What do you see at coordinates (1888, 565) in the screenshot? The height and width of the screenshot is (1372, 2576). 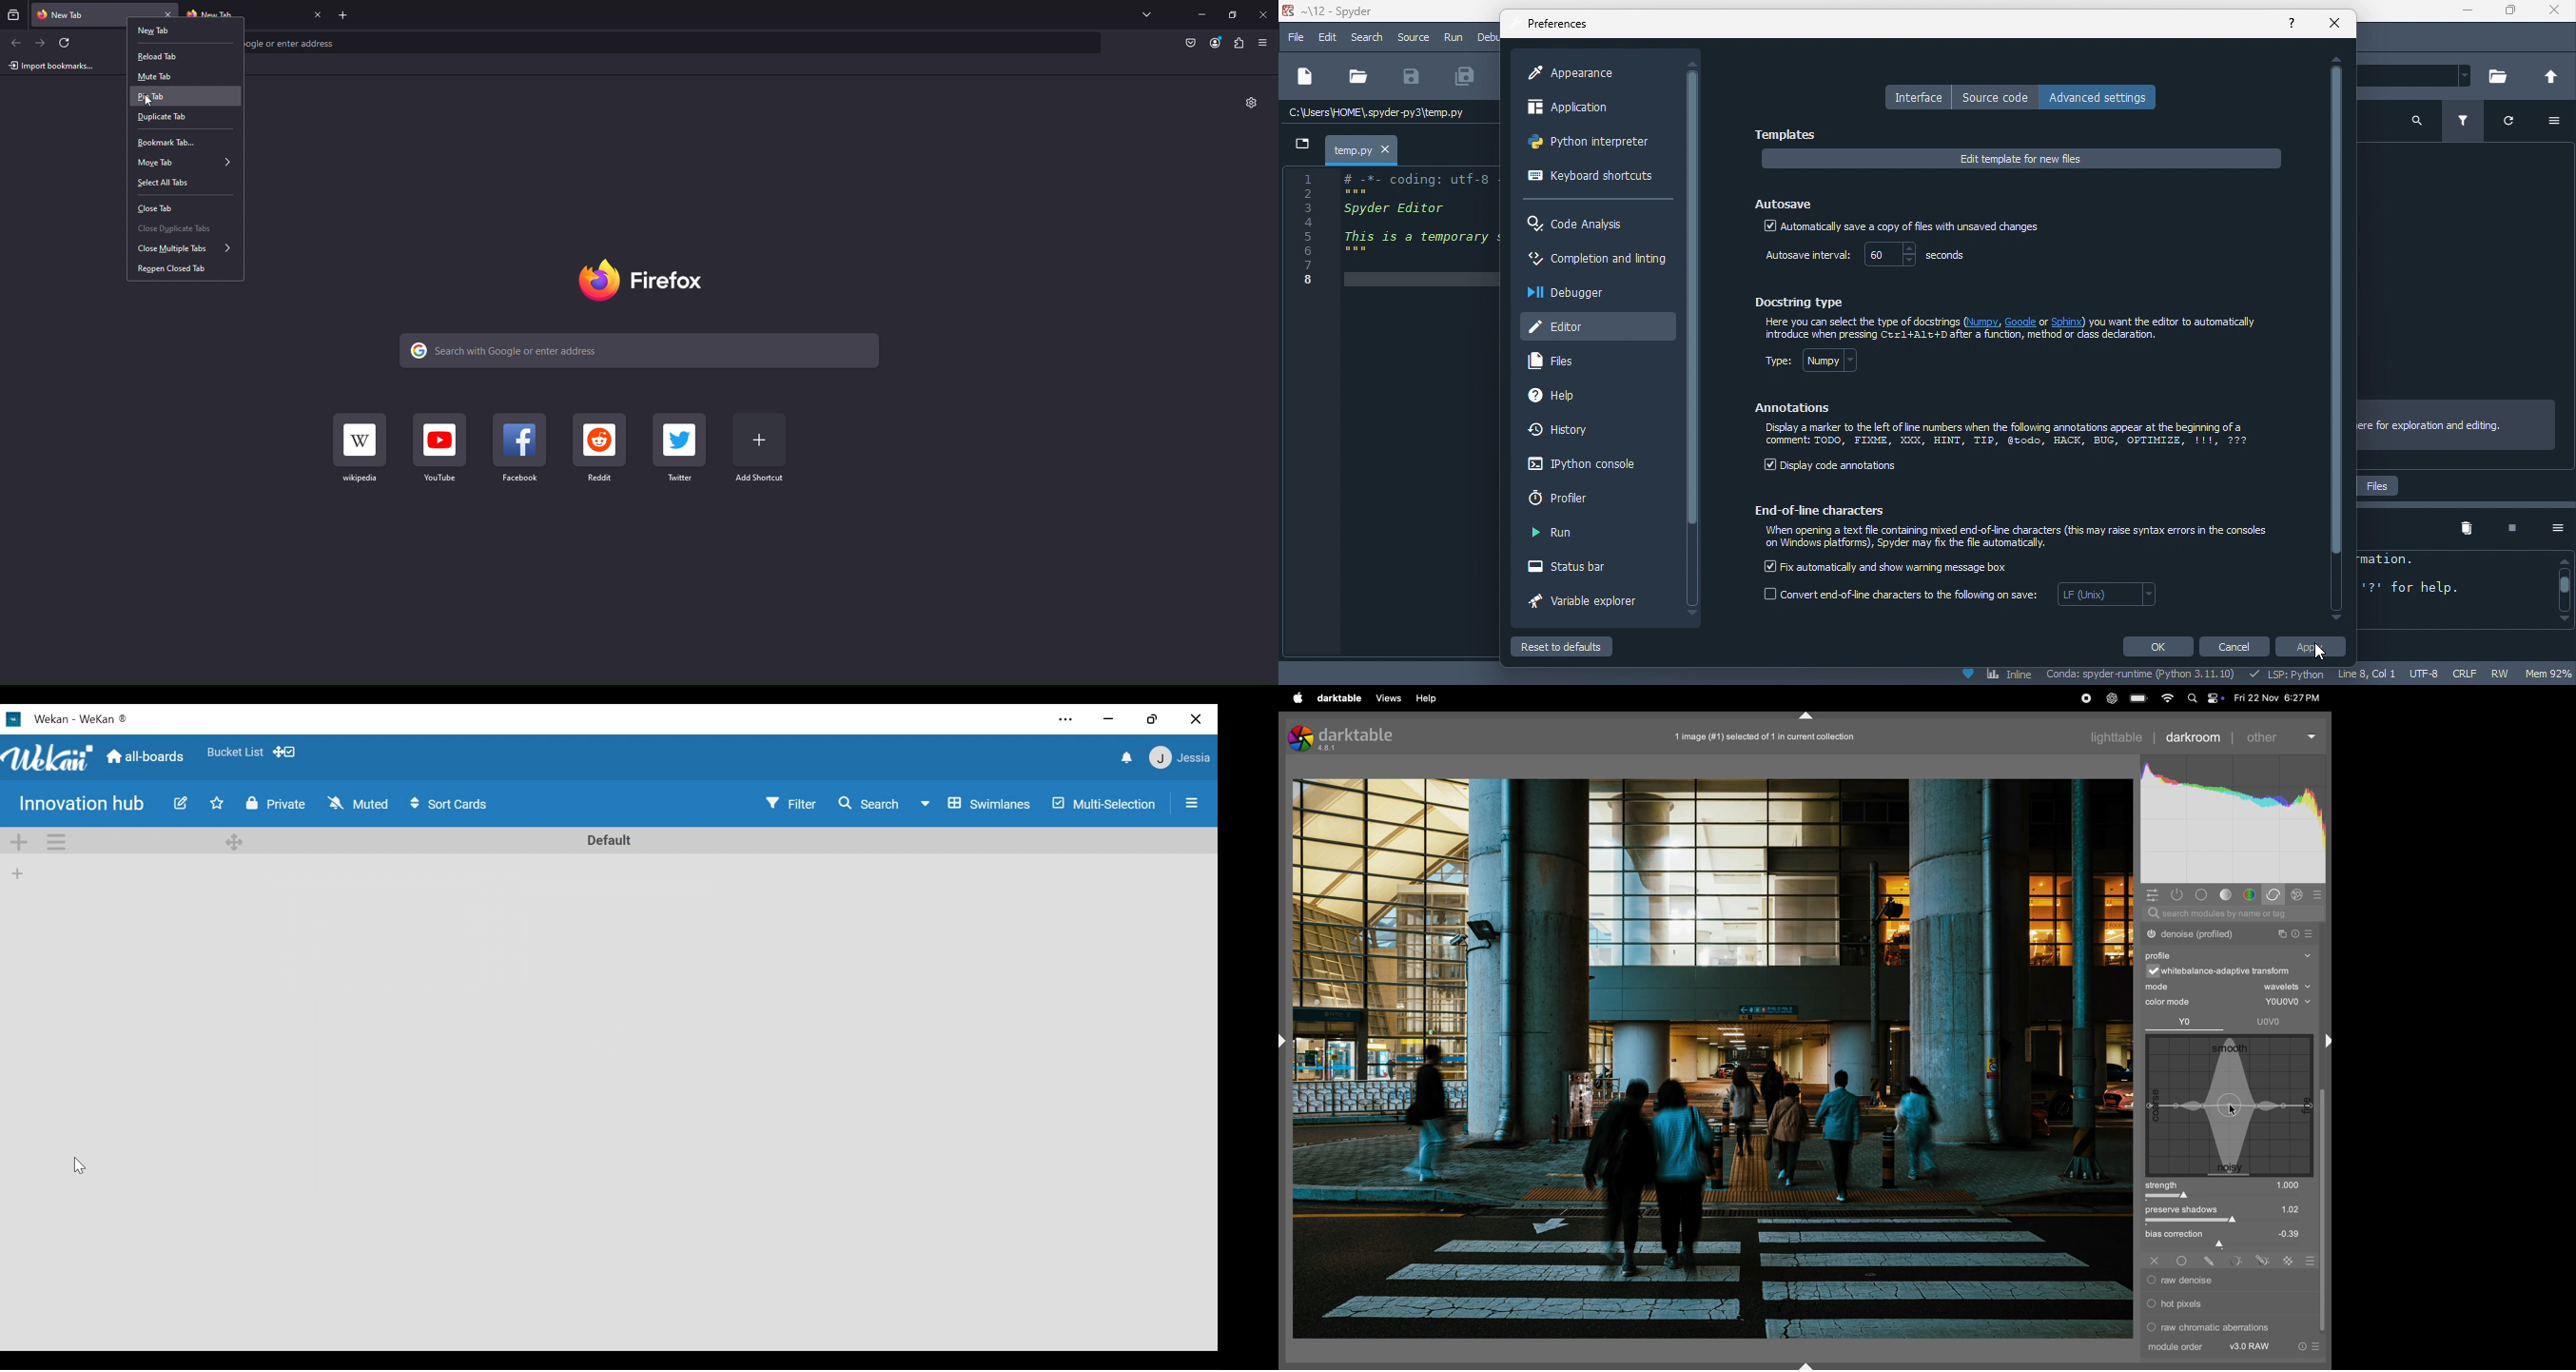 I see `fix automatically and show warming message box` at bounding box center [1888, 565].